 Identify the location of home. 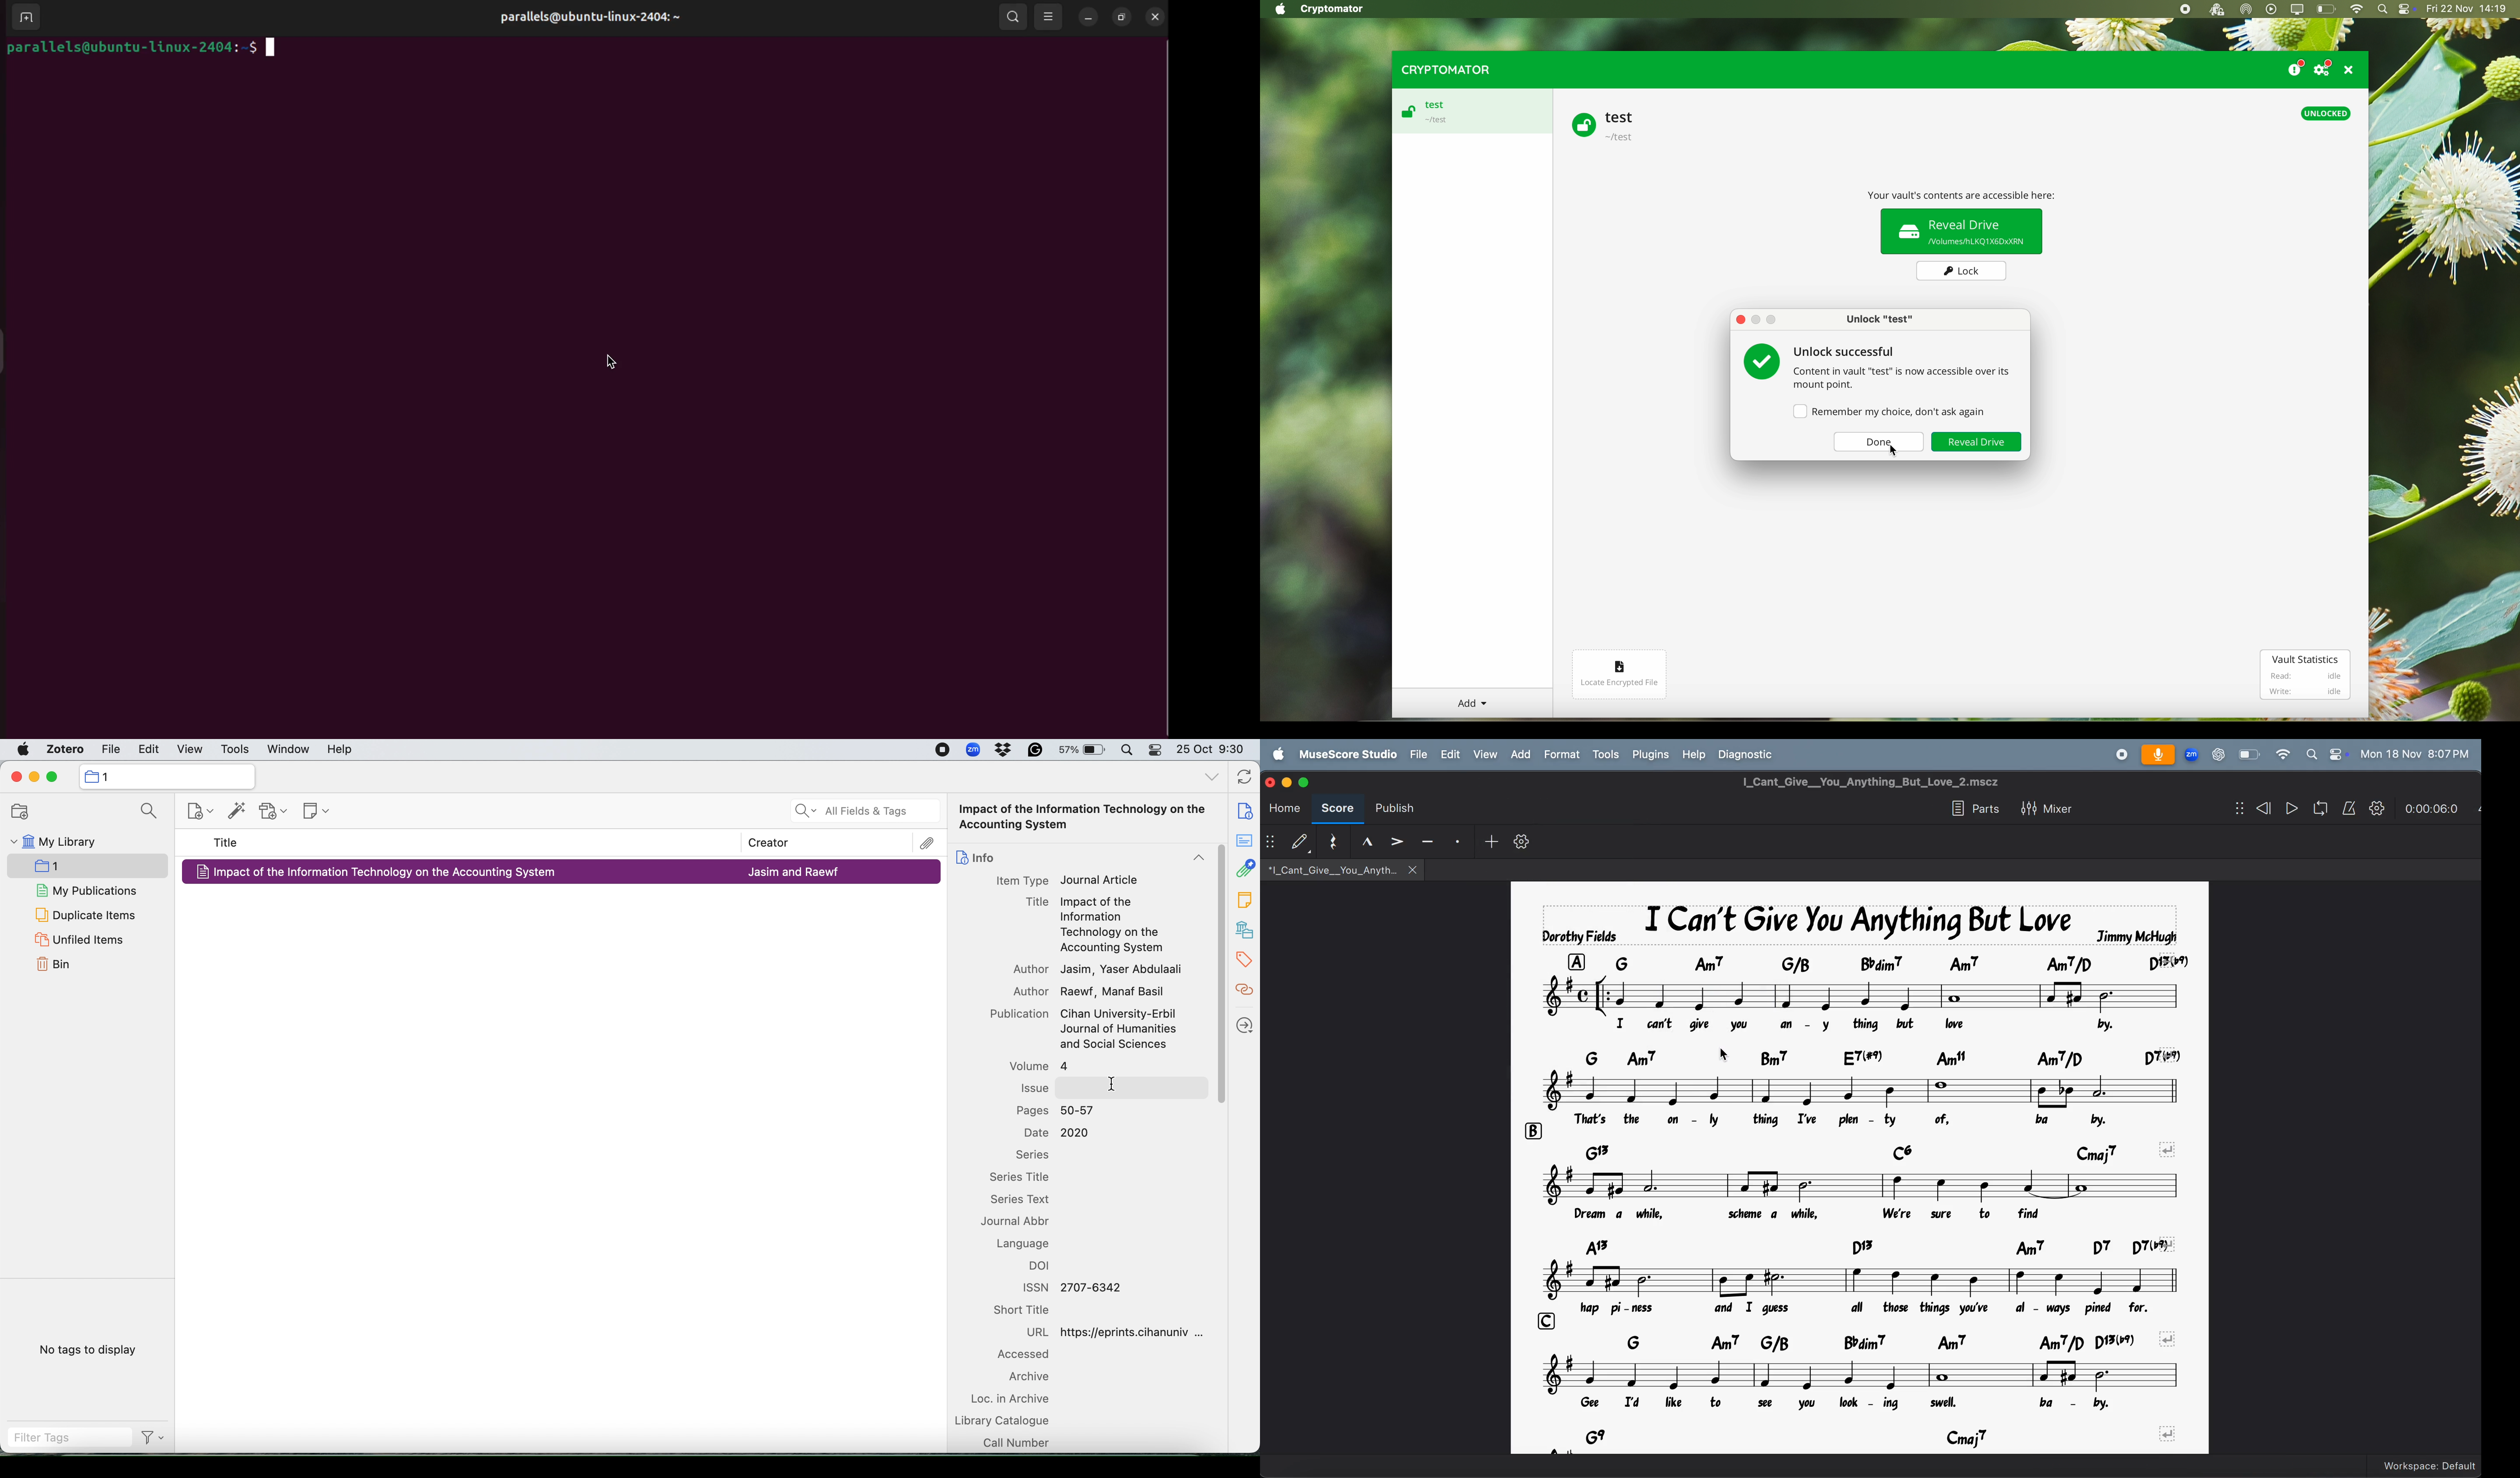
(1285, 809).